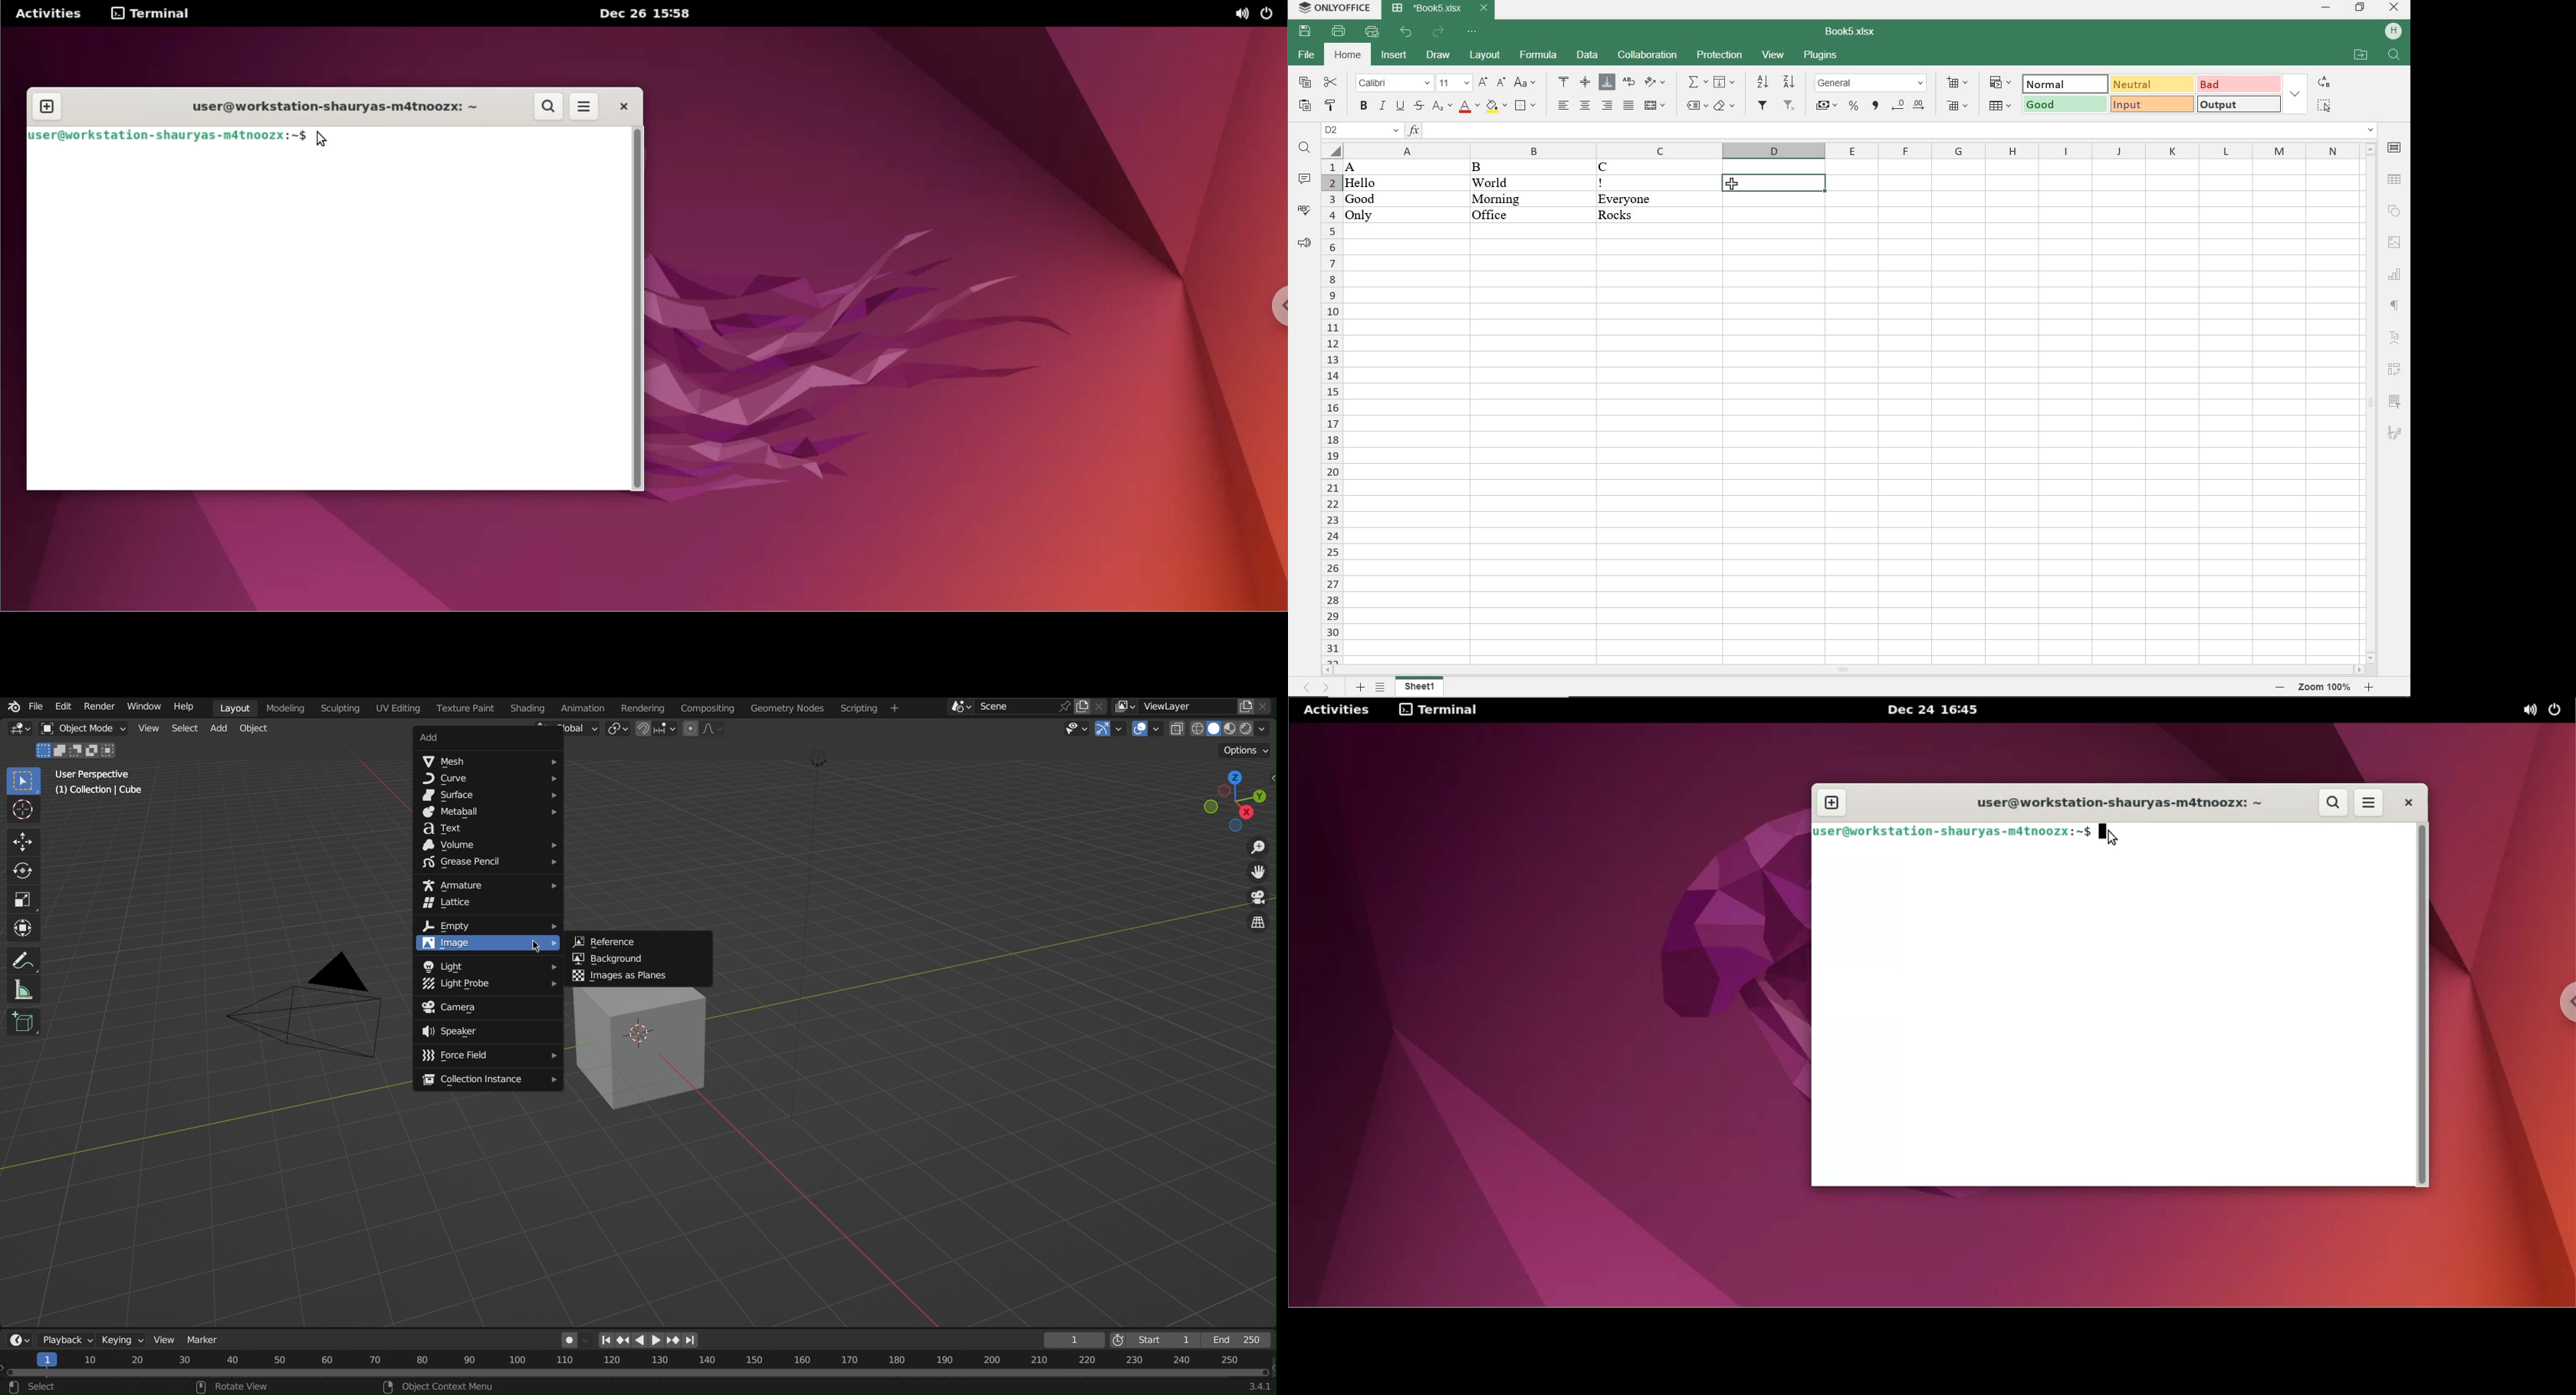 This screenshot has width=2576, height=1400. Describe the element at coordinates (1655, 106) in the screenshot. I see `merge and center` at that location.